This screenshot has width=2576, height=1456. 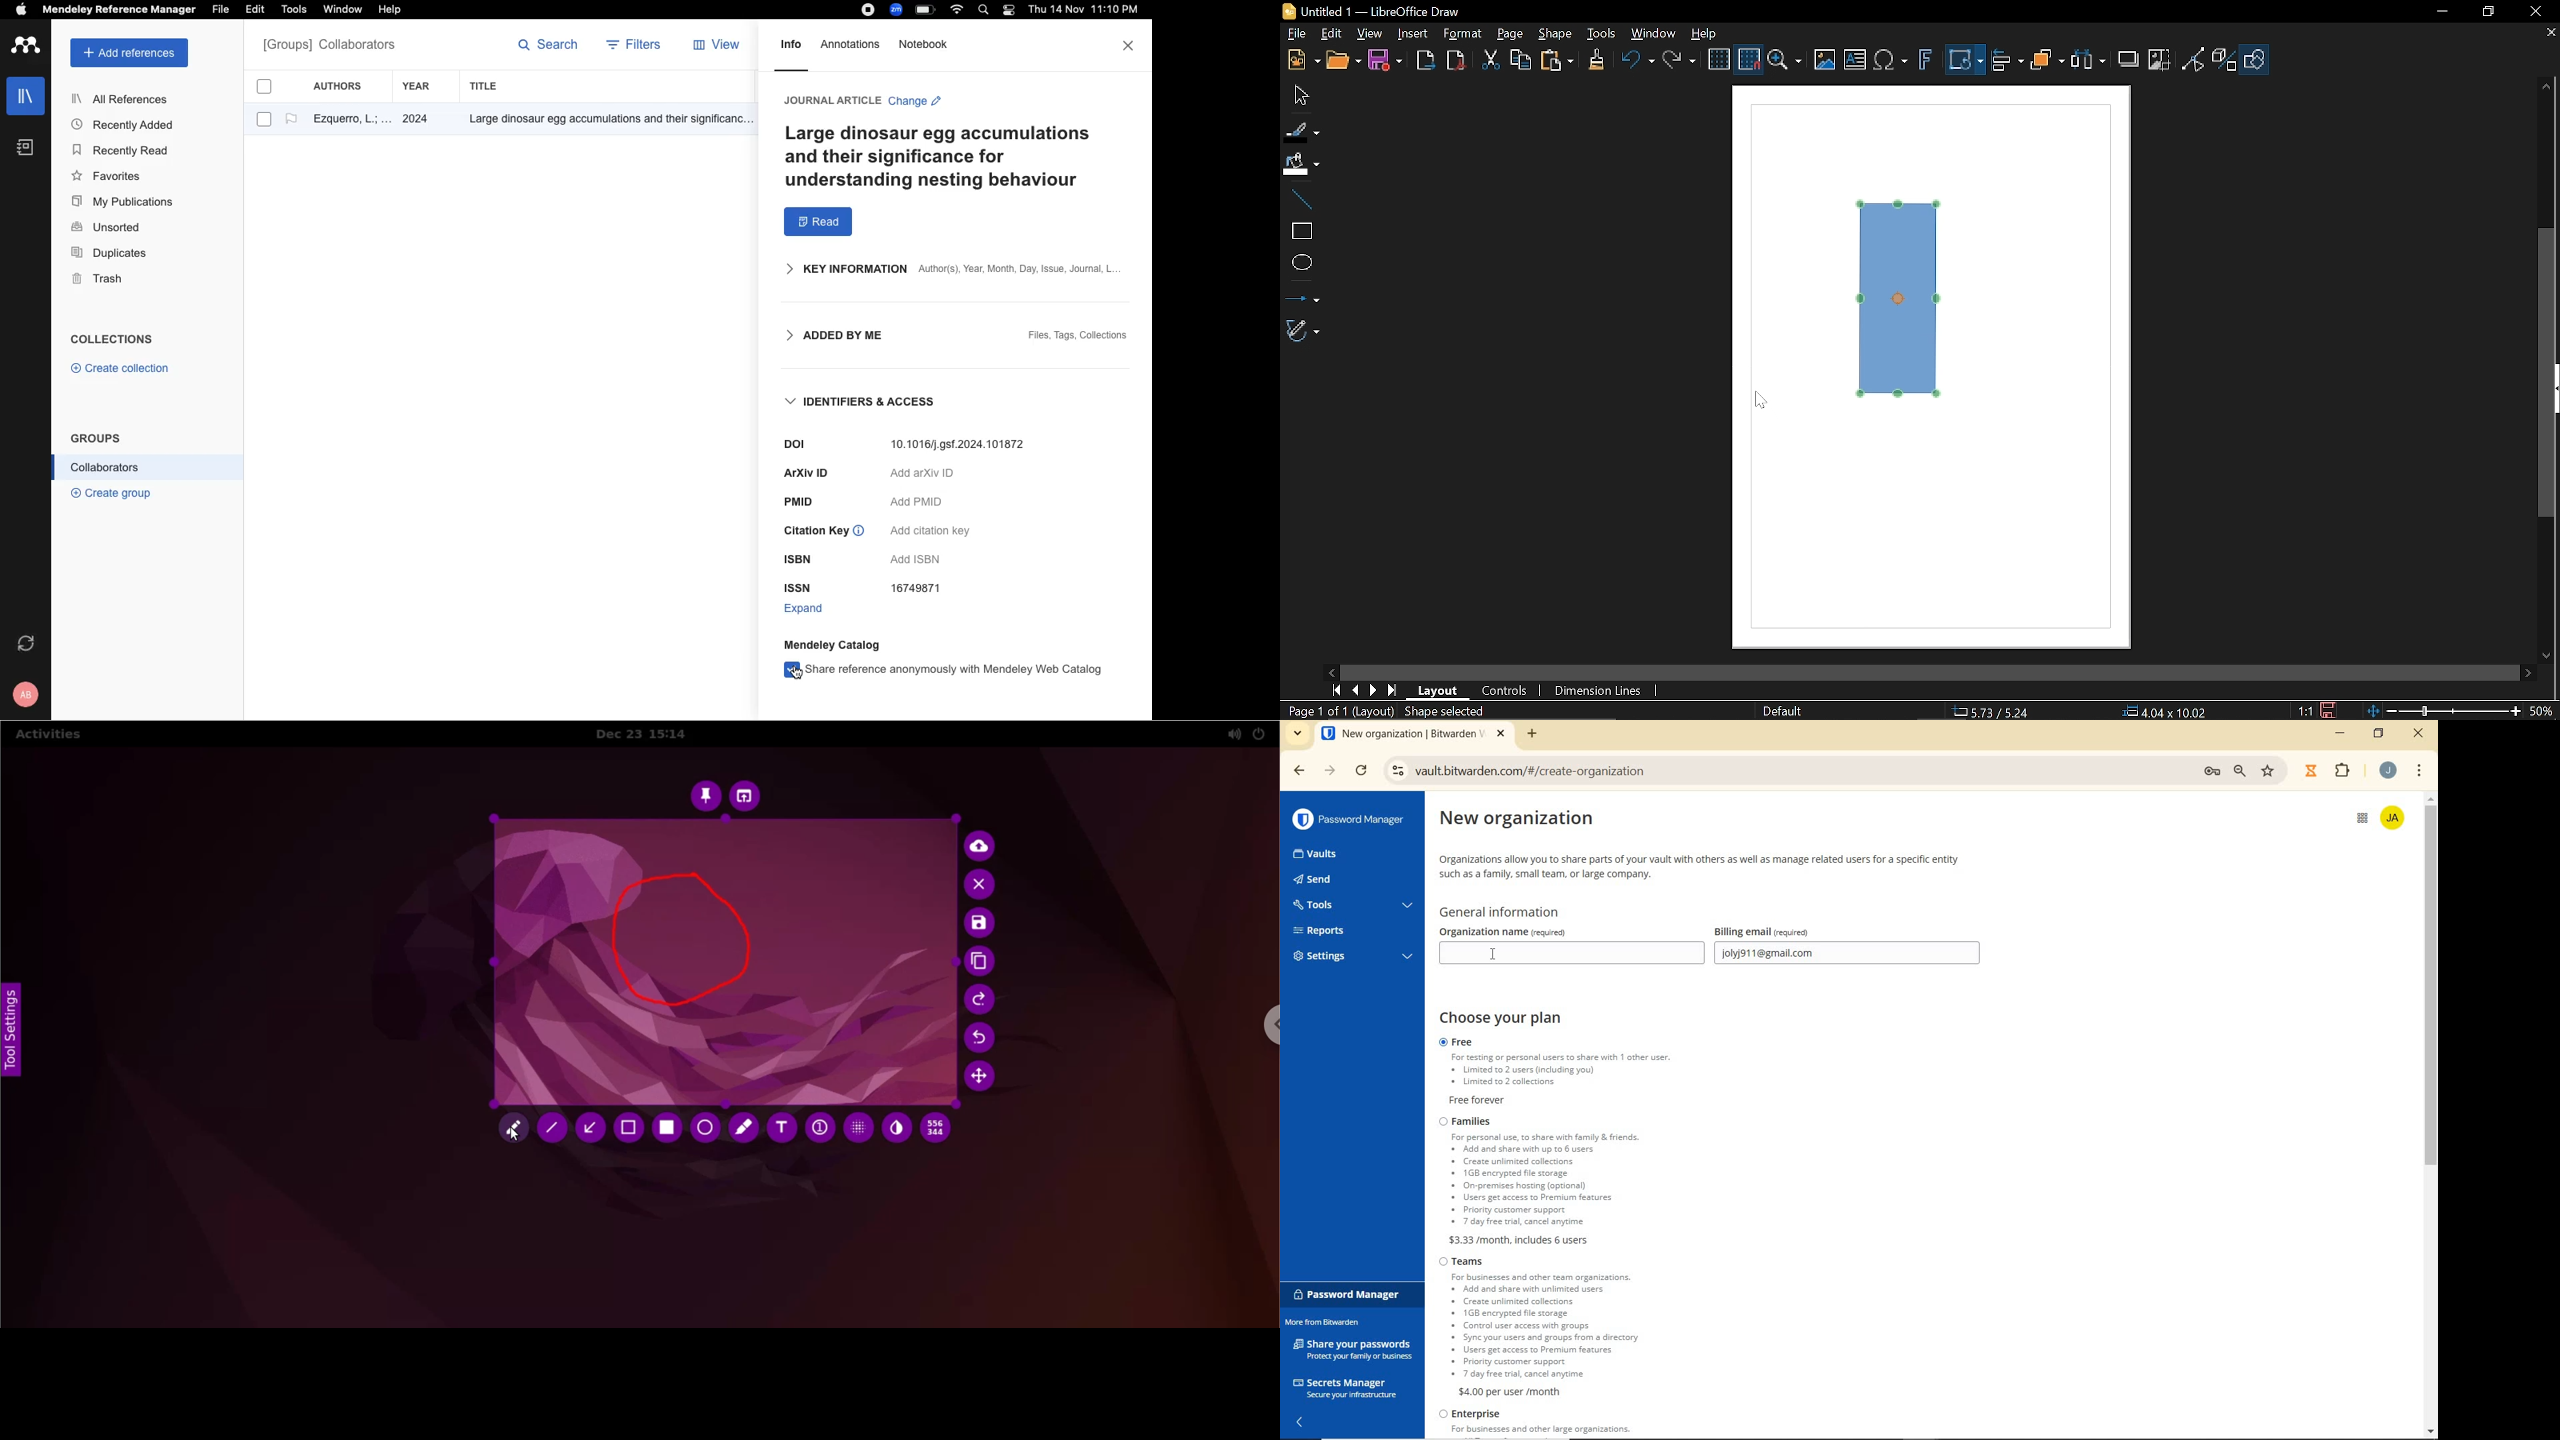 I want to click on preferences, so click(x=2211, y=771).